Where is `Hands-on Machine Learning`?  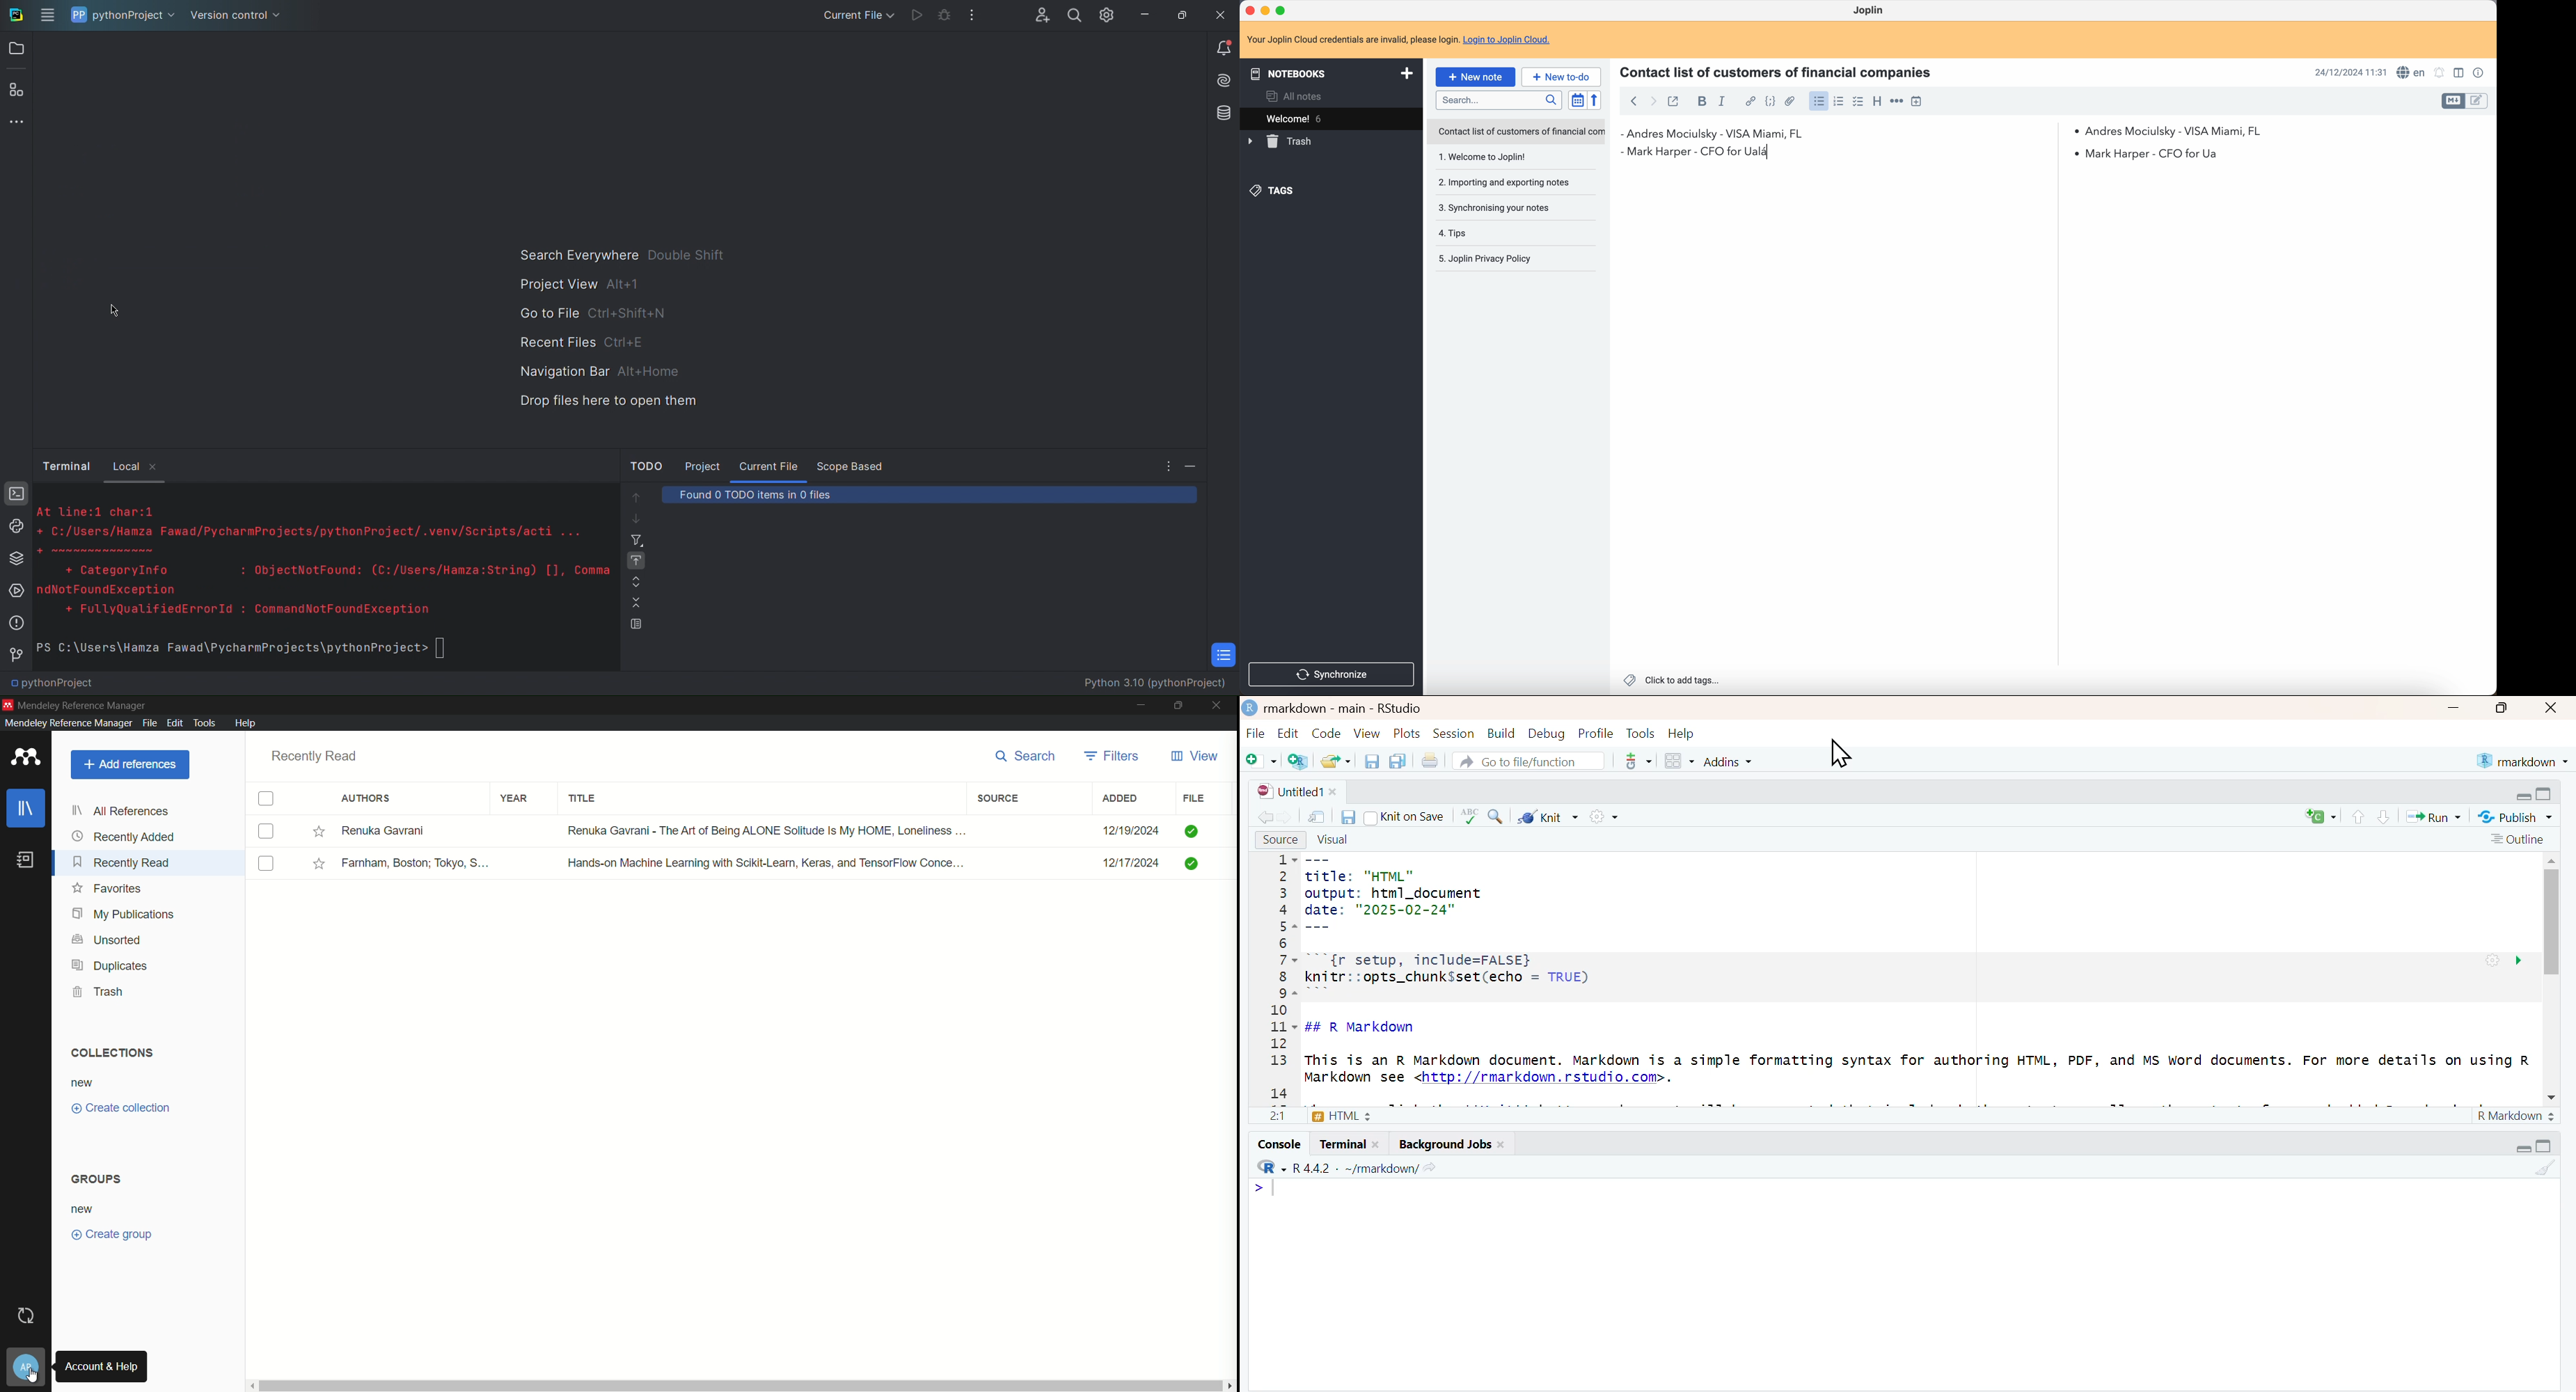
Hands-on Machine Learning is located at coordinates (771, 863).